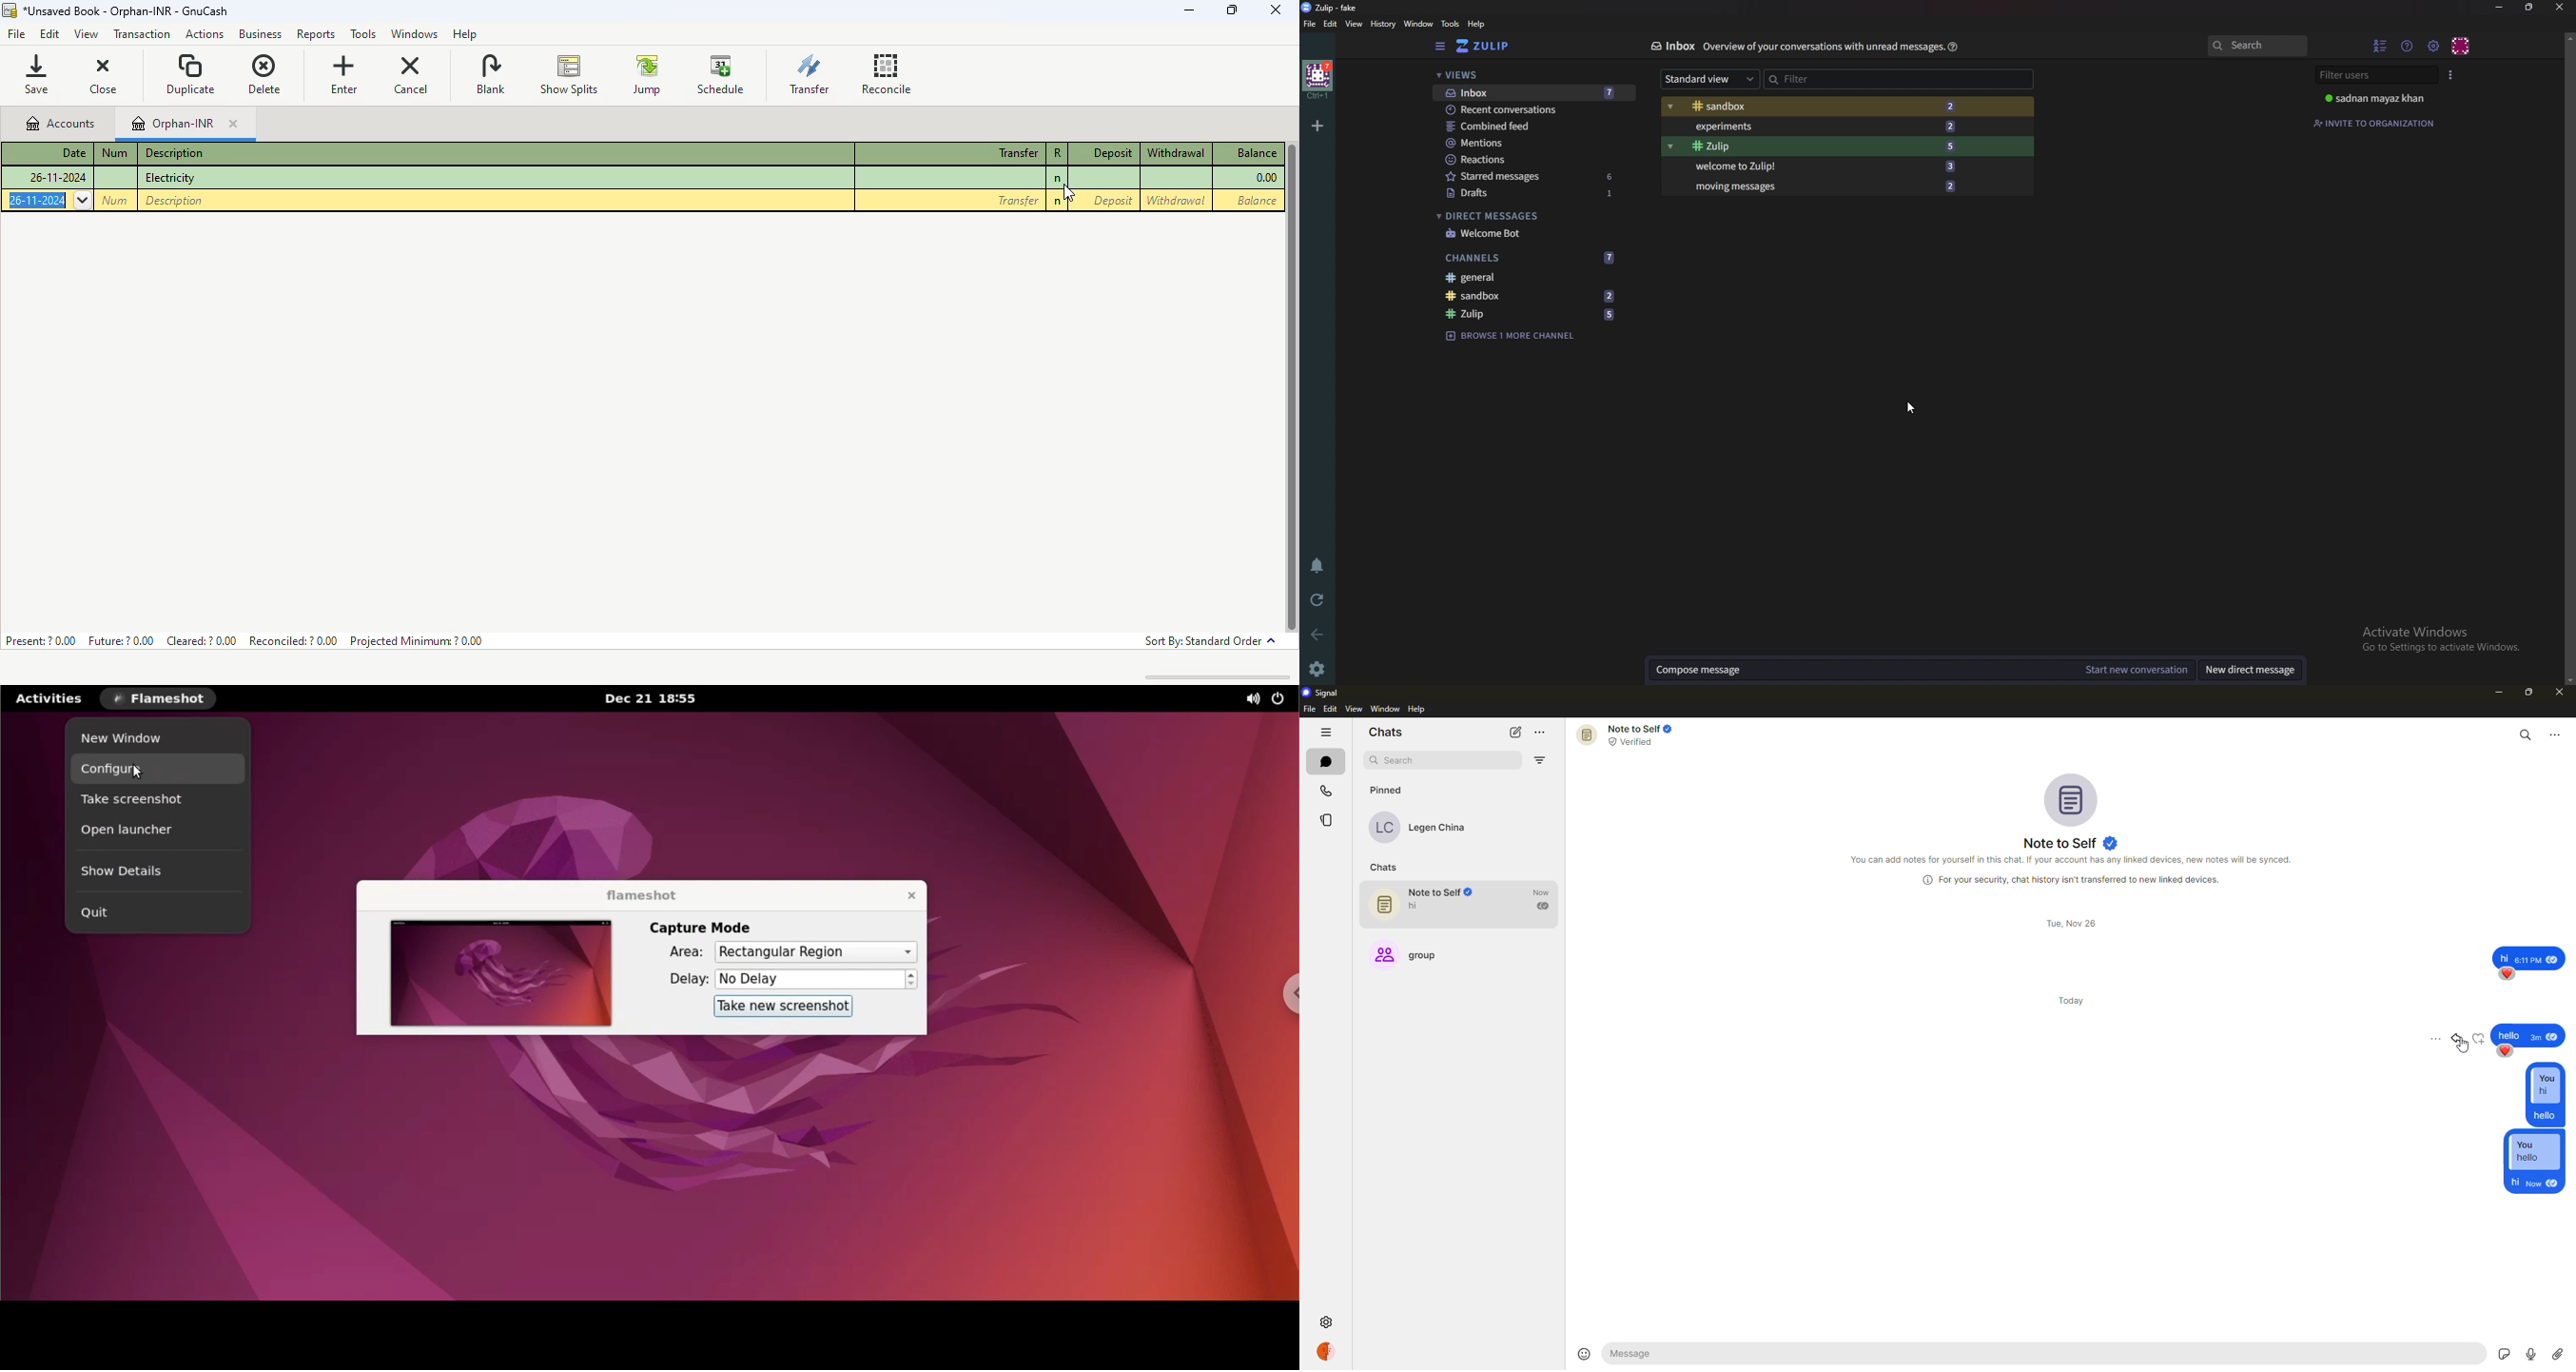 This screenshot has height=1372, width=2576. What do you see at coordinates (2375, 122) in the screenshot?
I see `Invite organization` at bounding box center [2375, 122].